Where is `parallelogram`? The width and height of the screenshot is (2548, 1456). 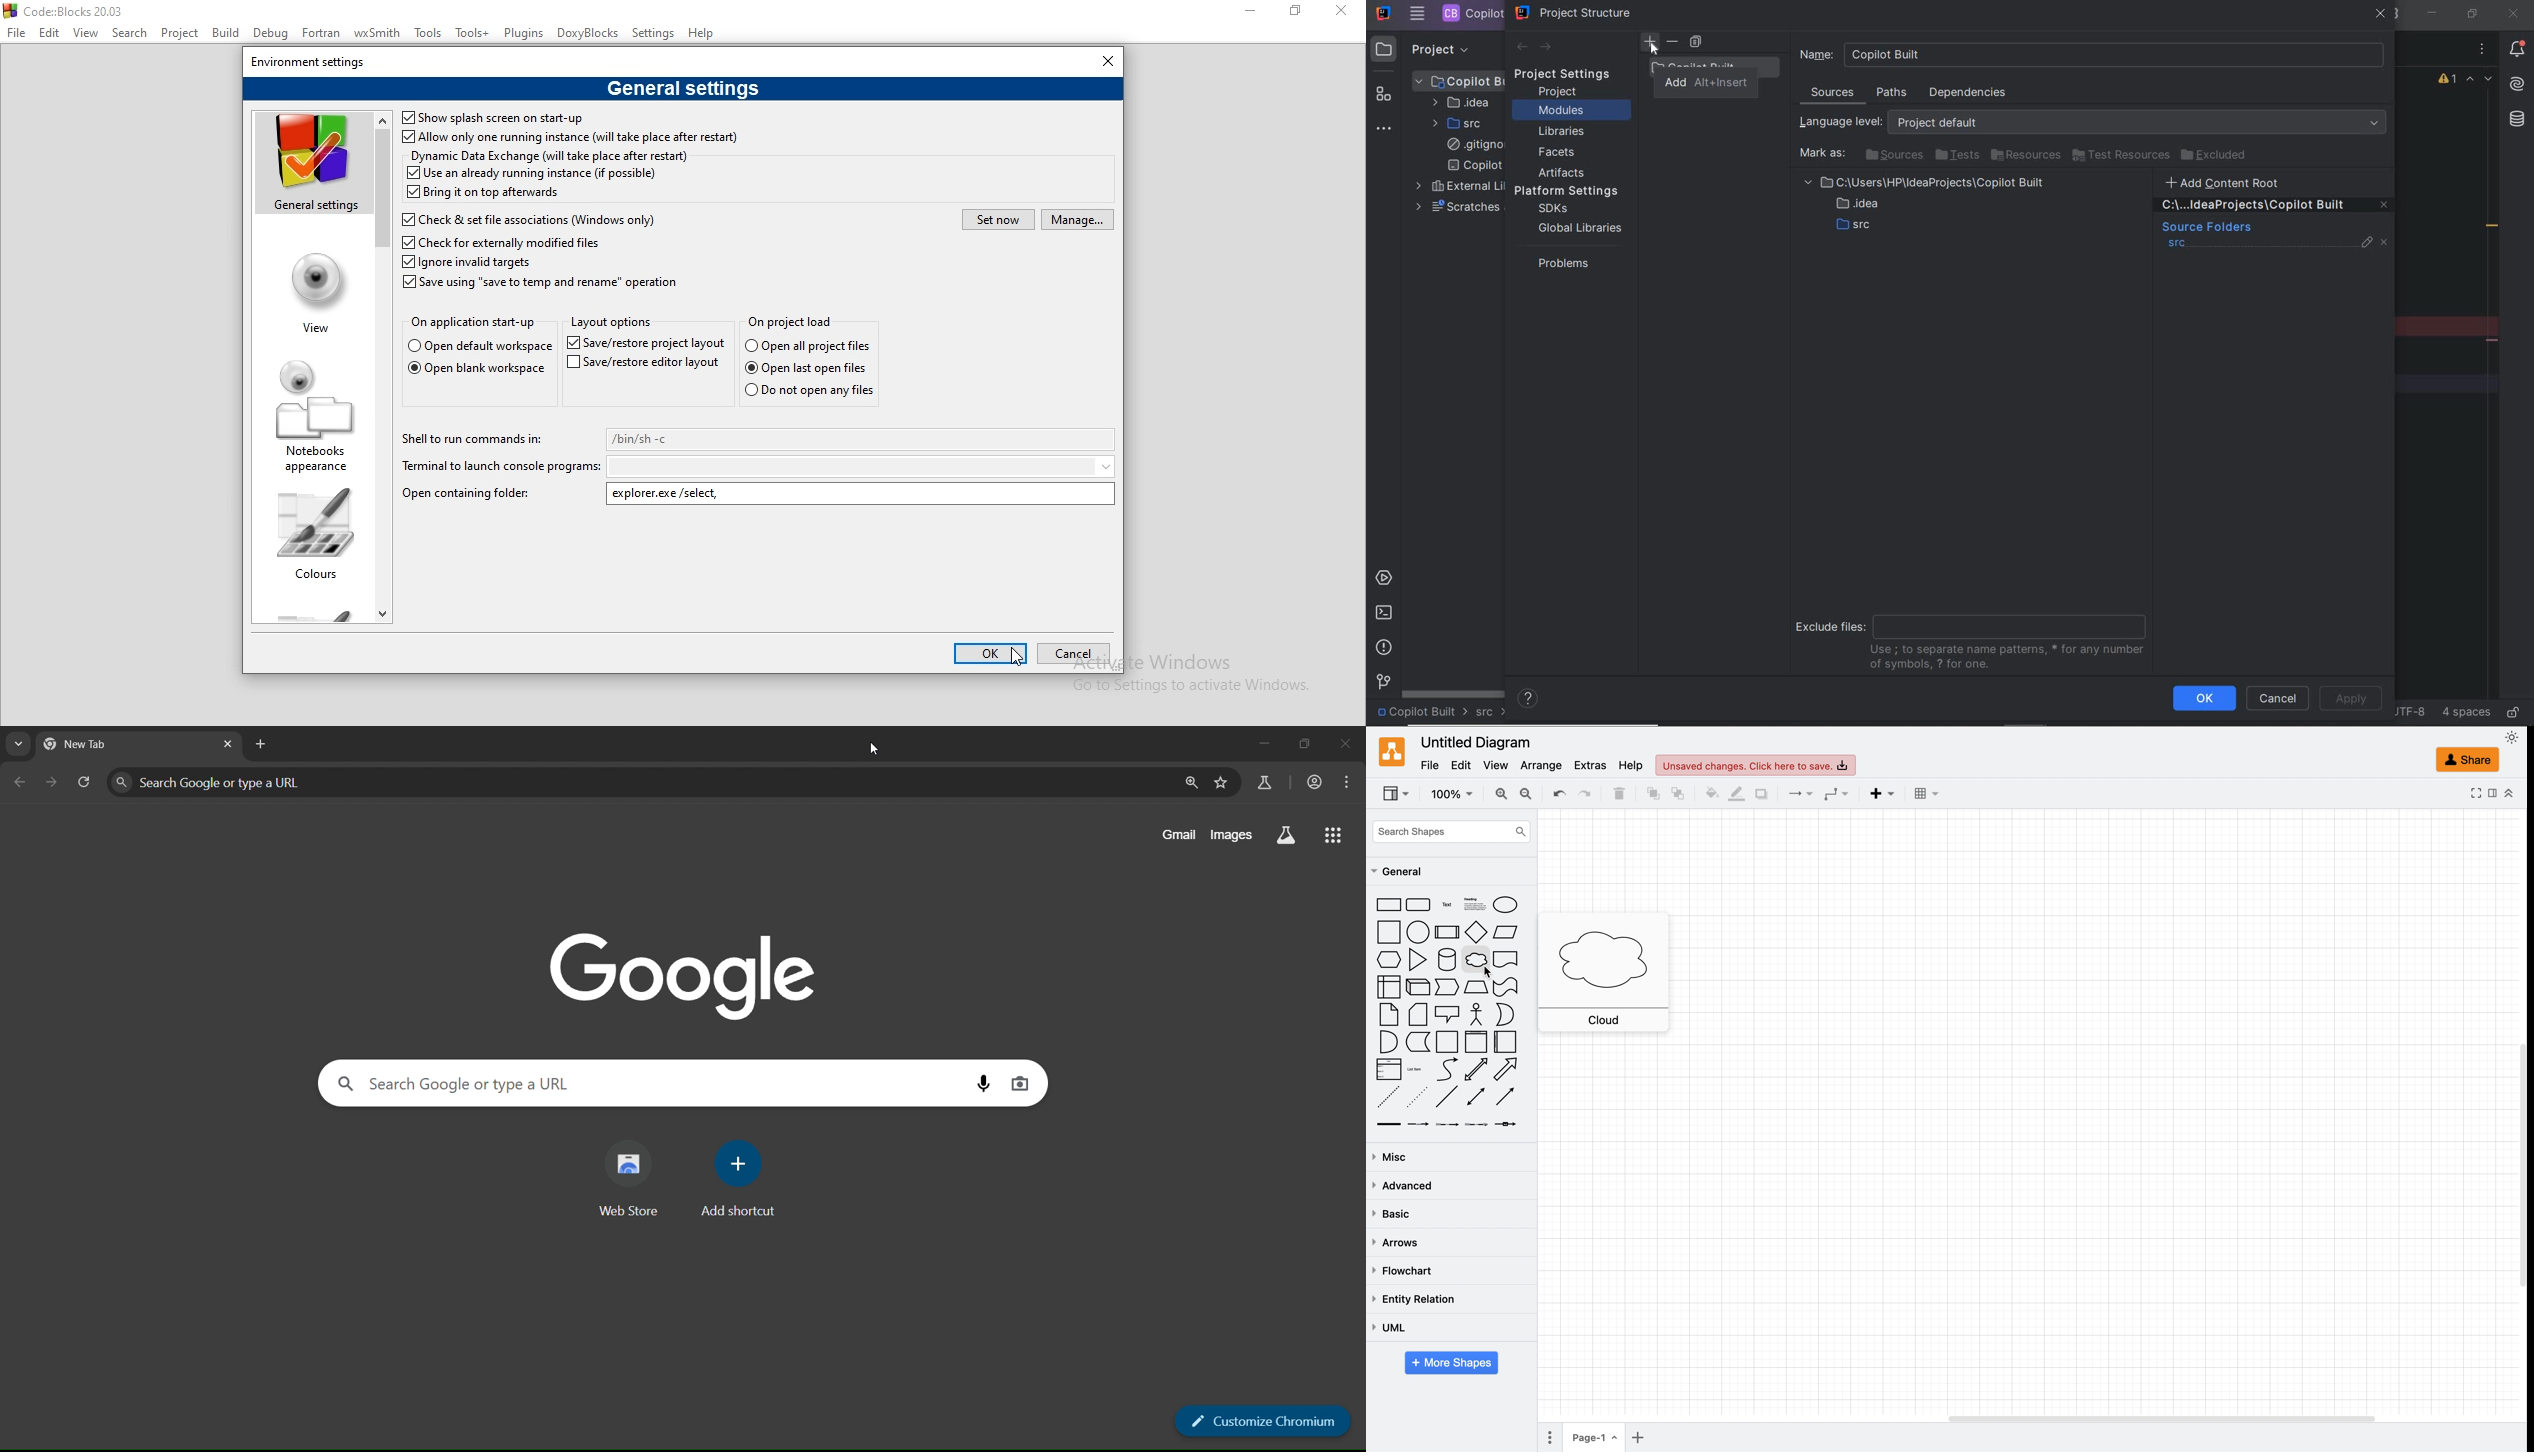
parallelogram is located at coordinates (1509, 931).